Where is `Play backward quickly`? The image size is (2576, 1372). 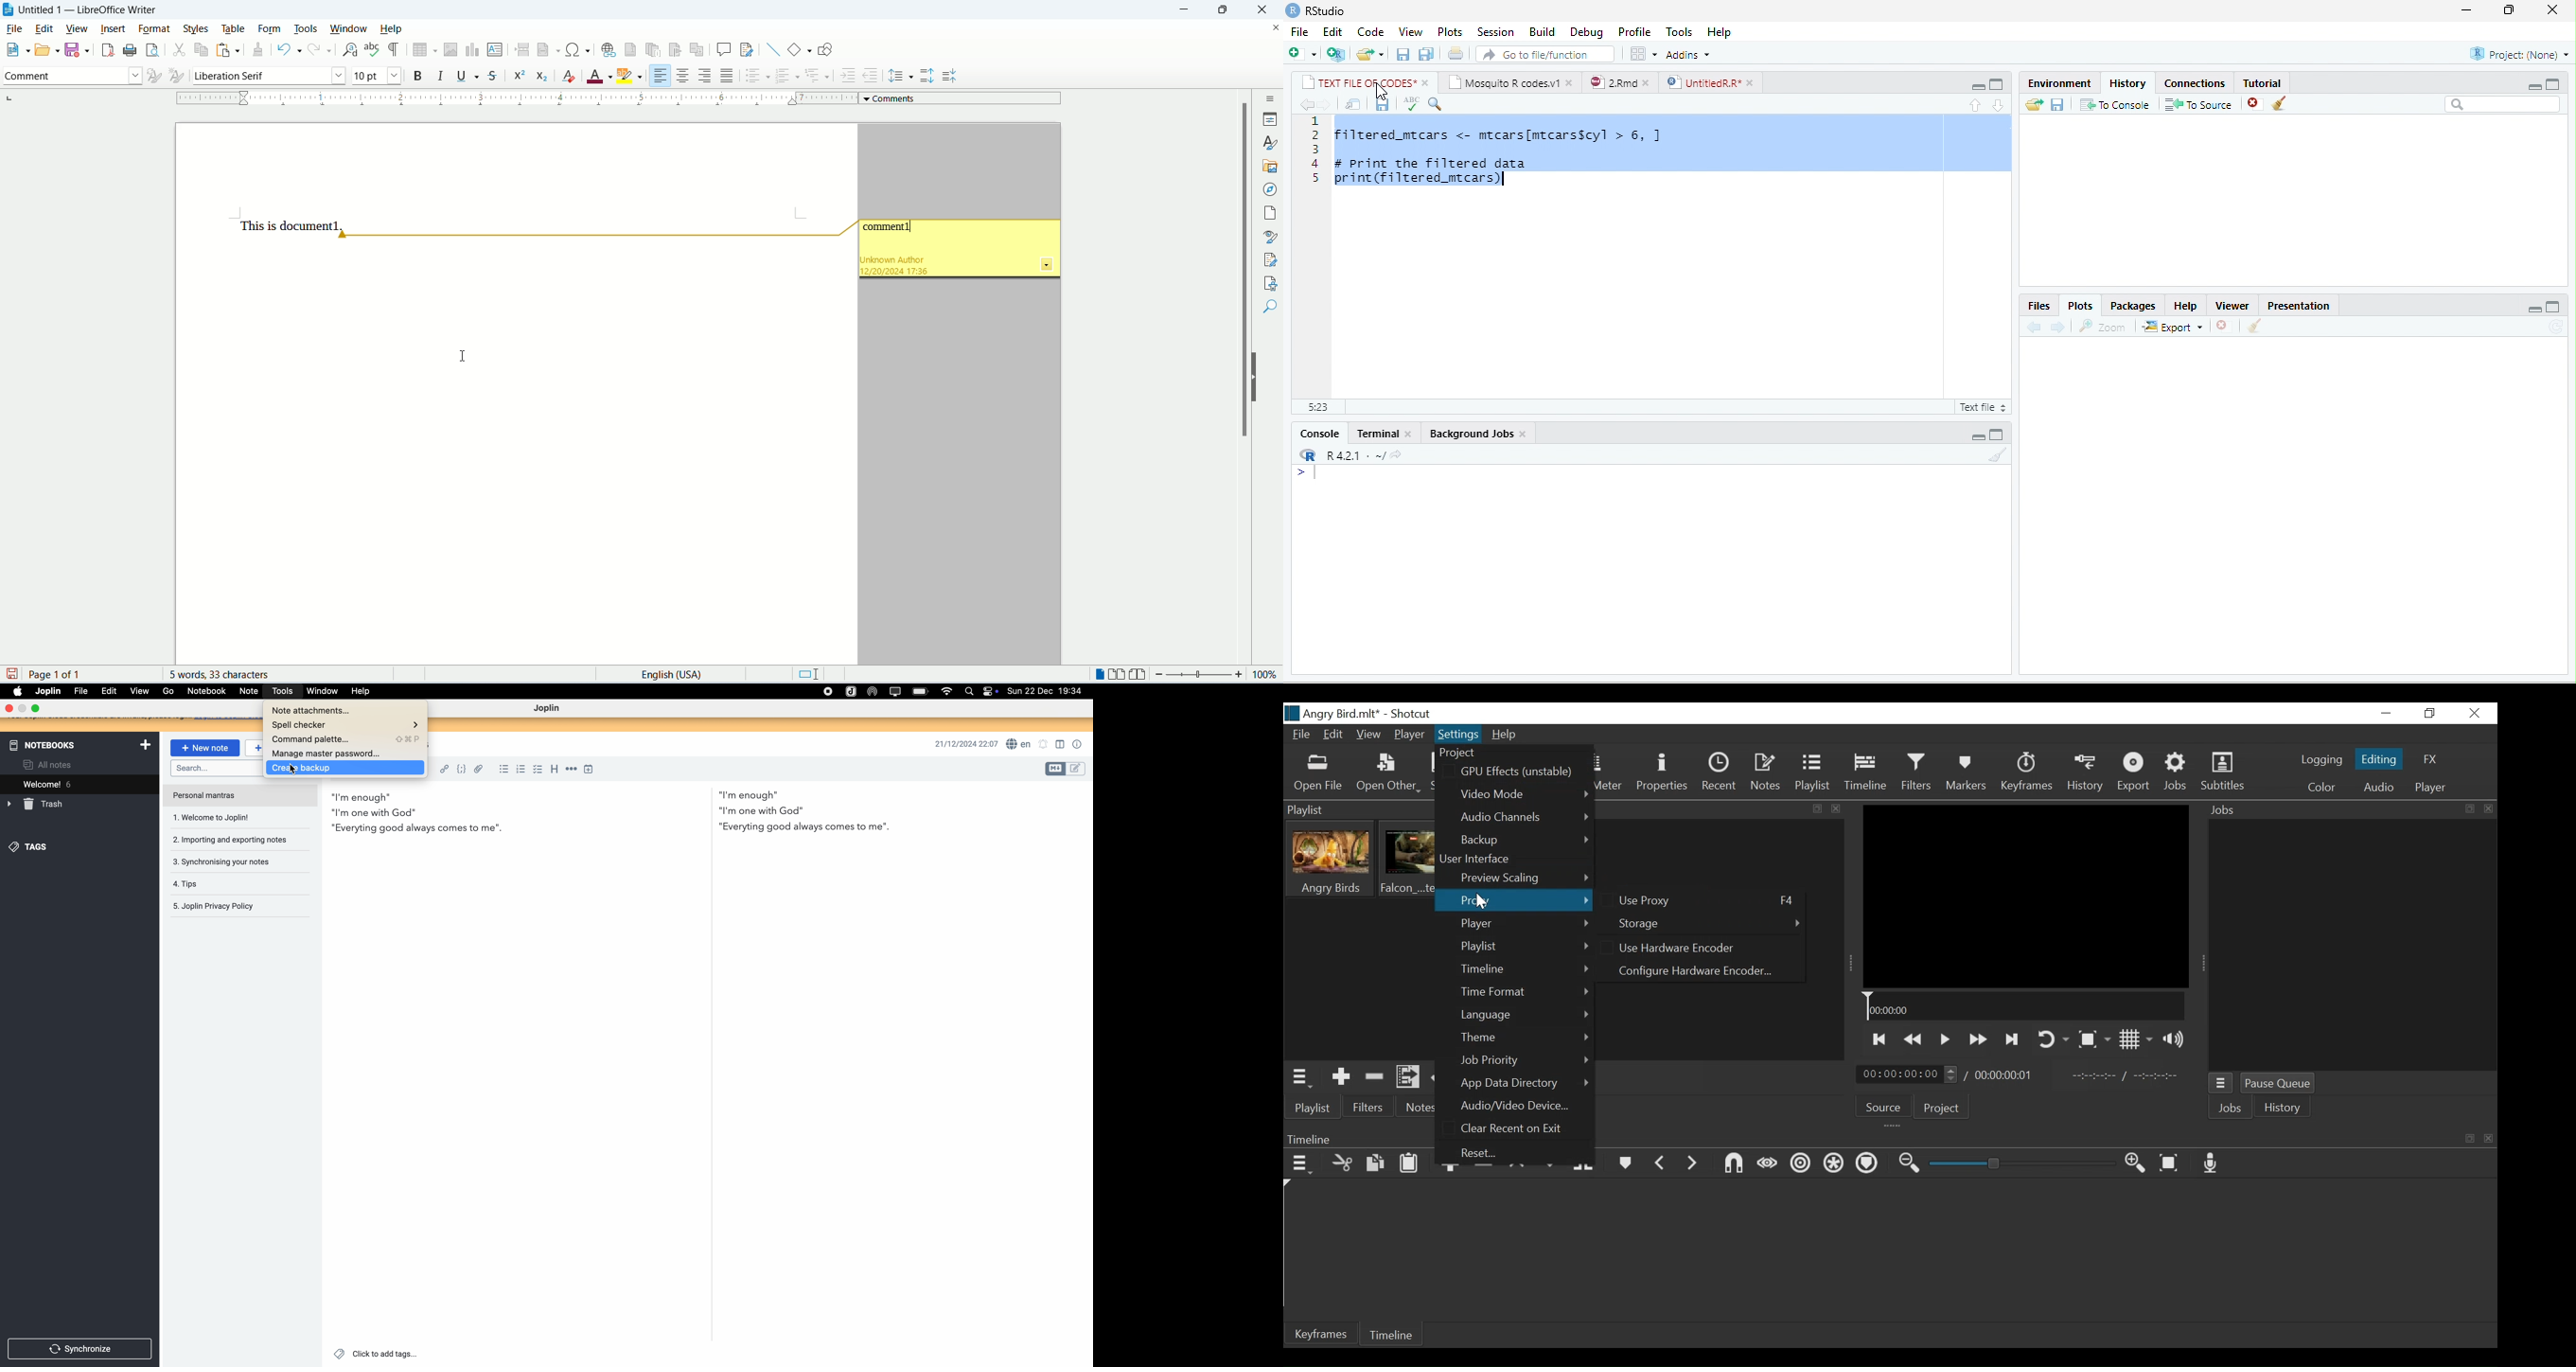
Play backward quickly is located at coordinates (1914, 1039).